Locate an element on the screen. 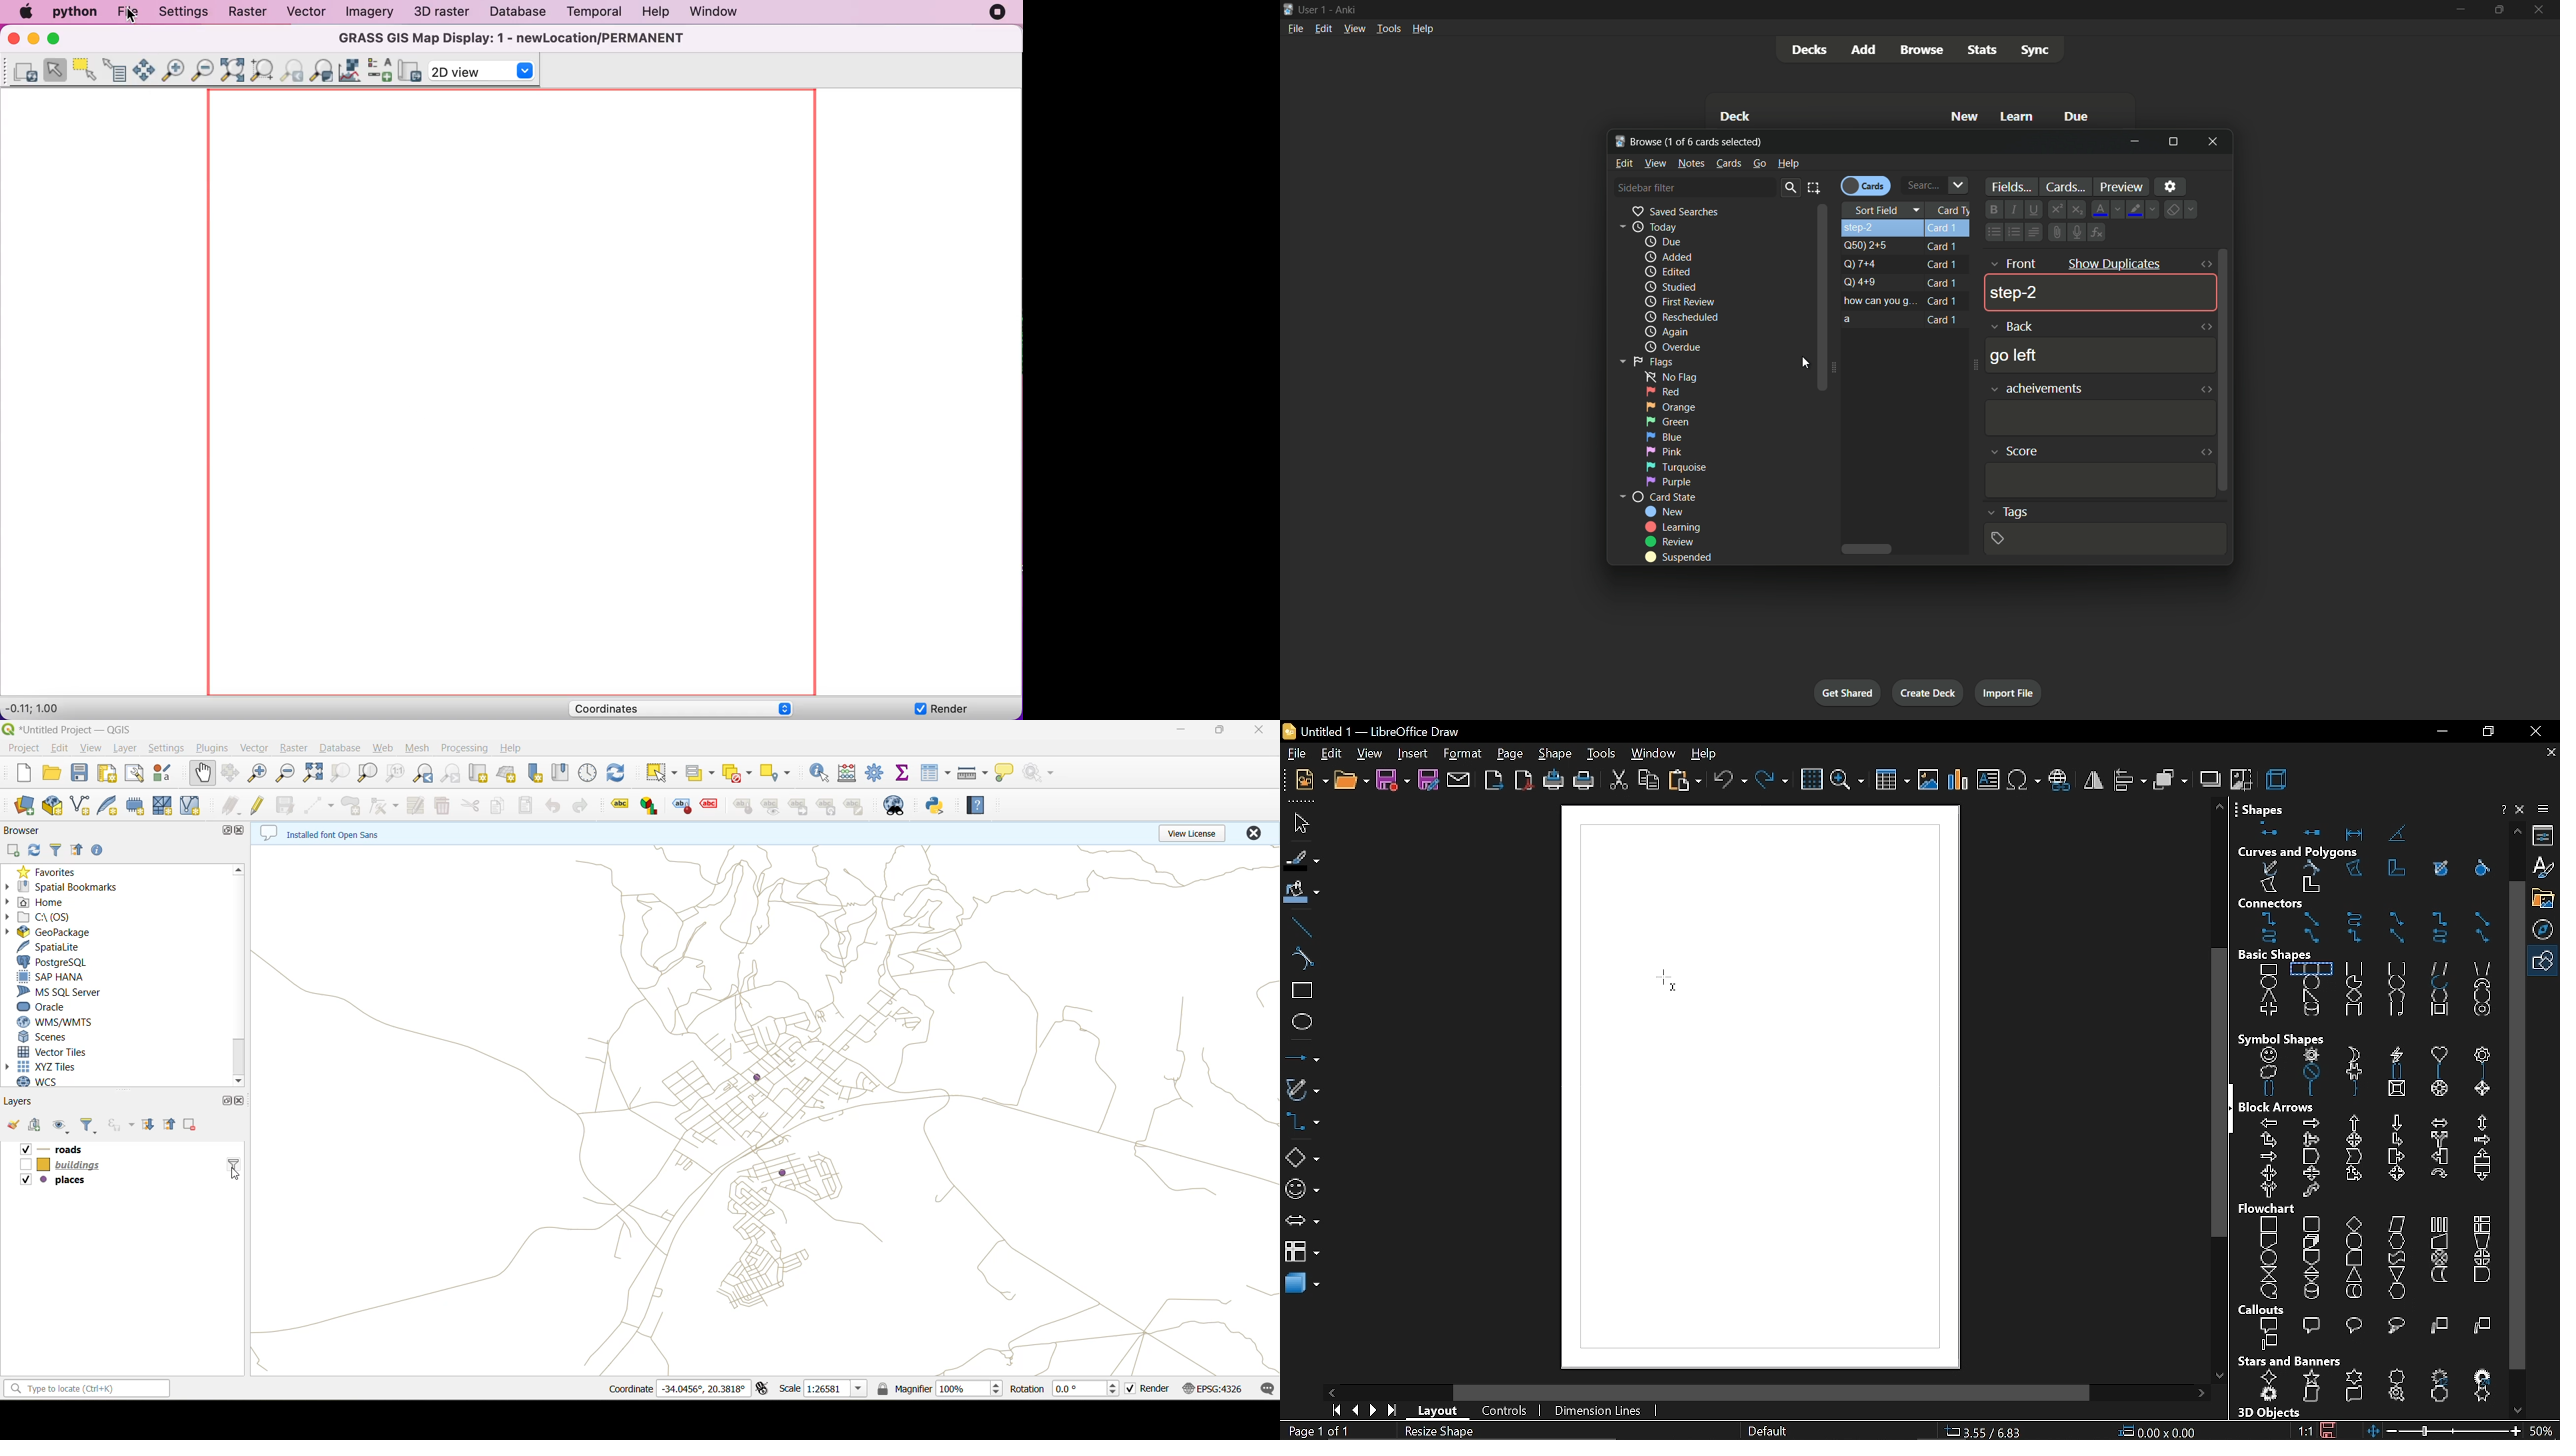 The width and height of the screenshot is (2576, 1456). open is located at coordinates (15, 1123).